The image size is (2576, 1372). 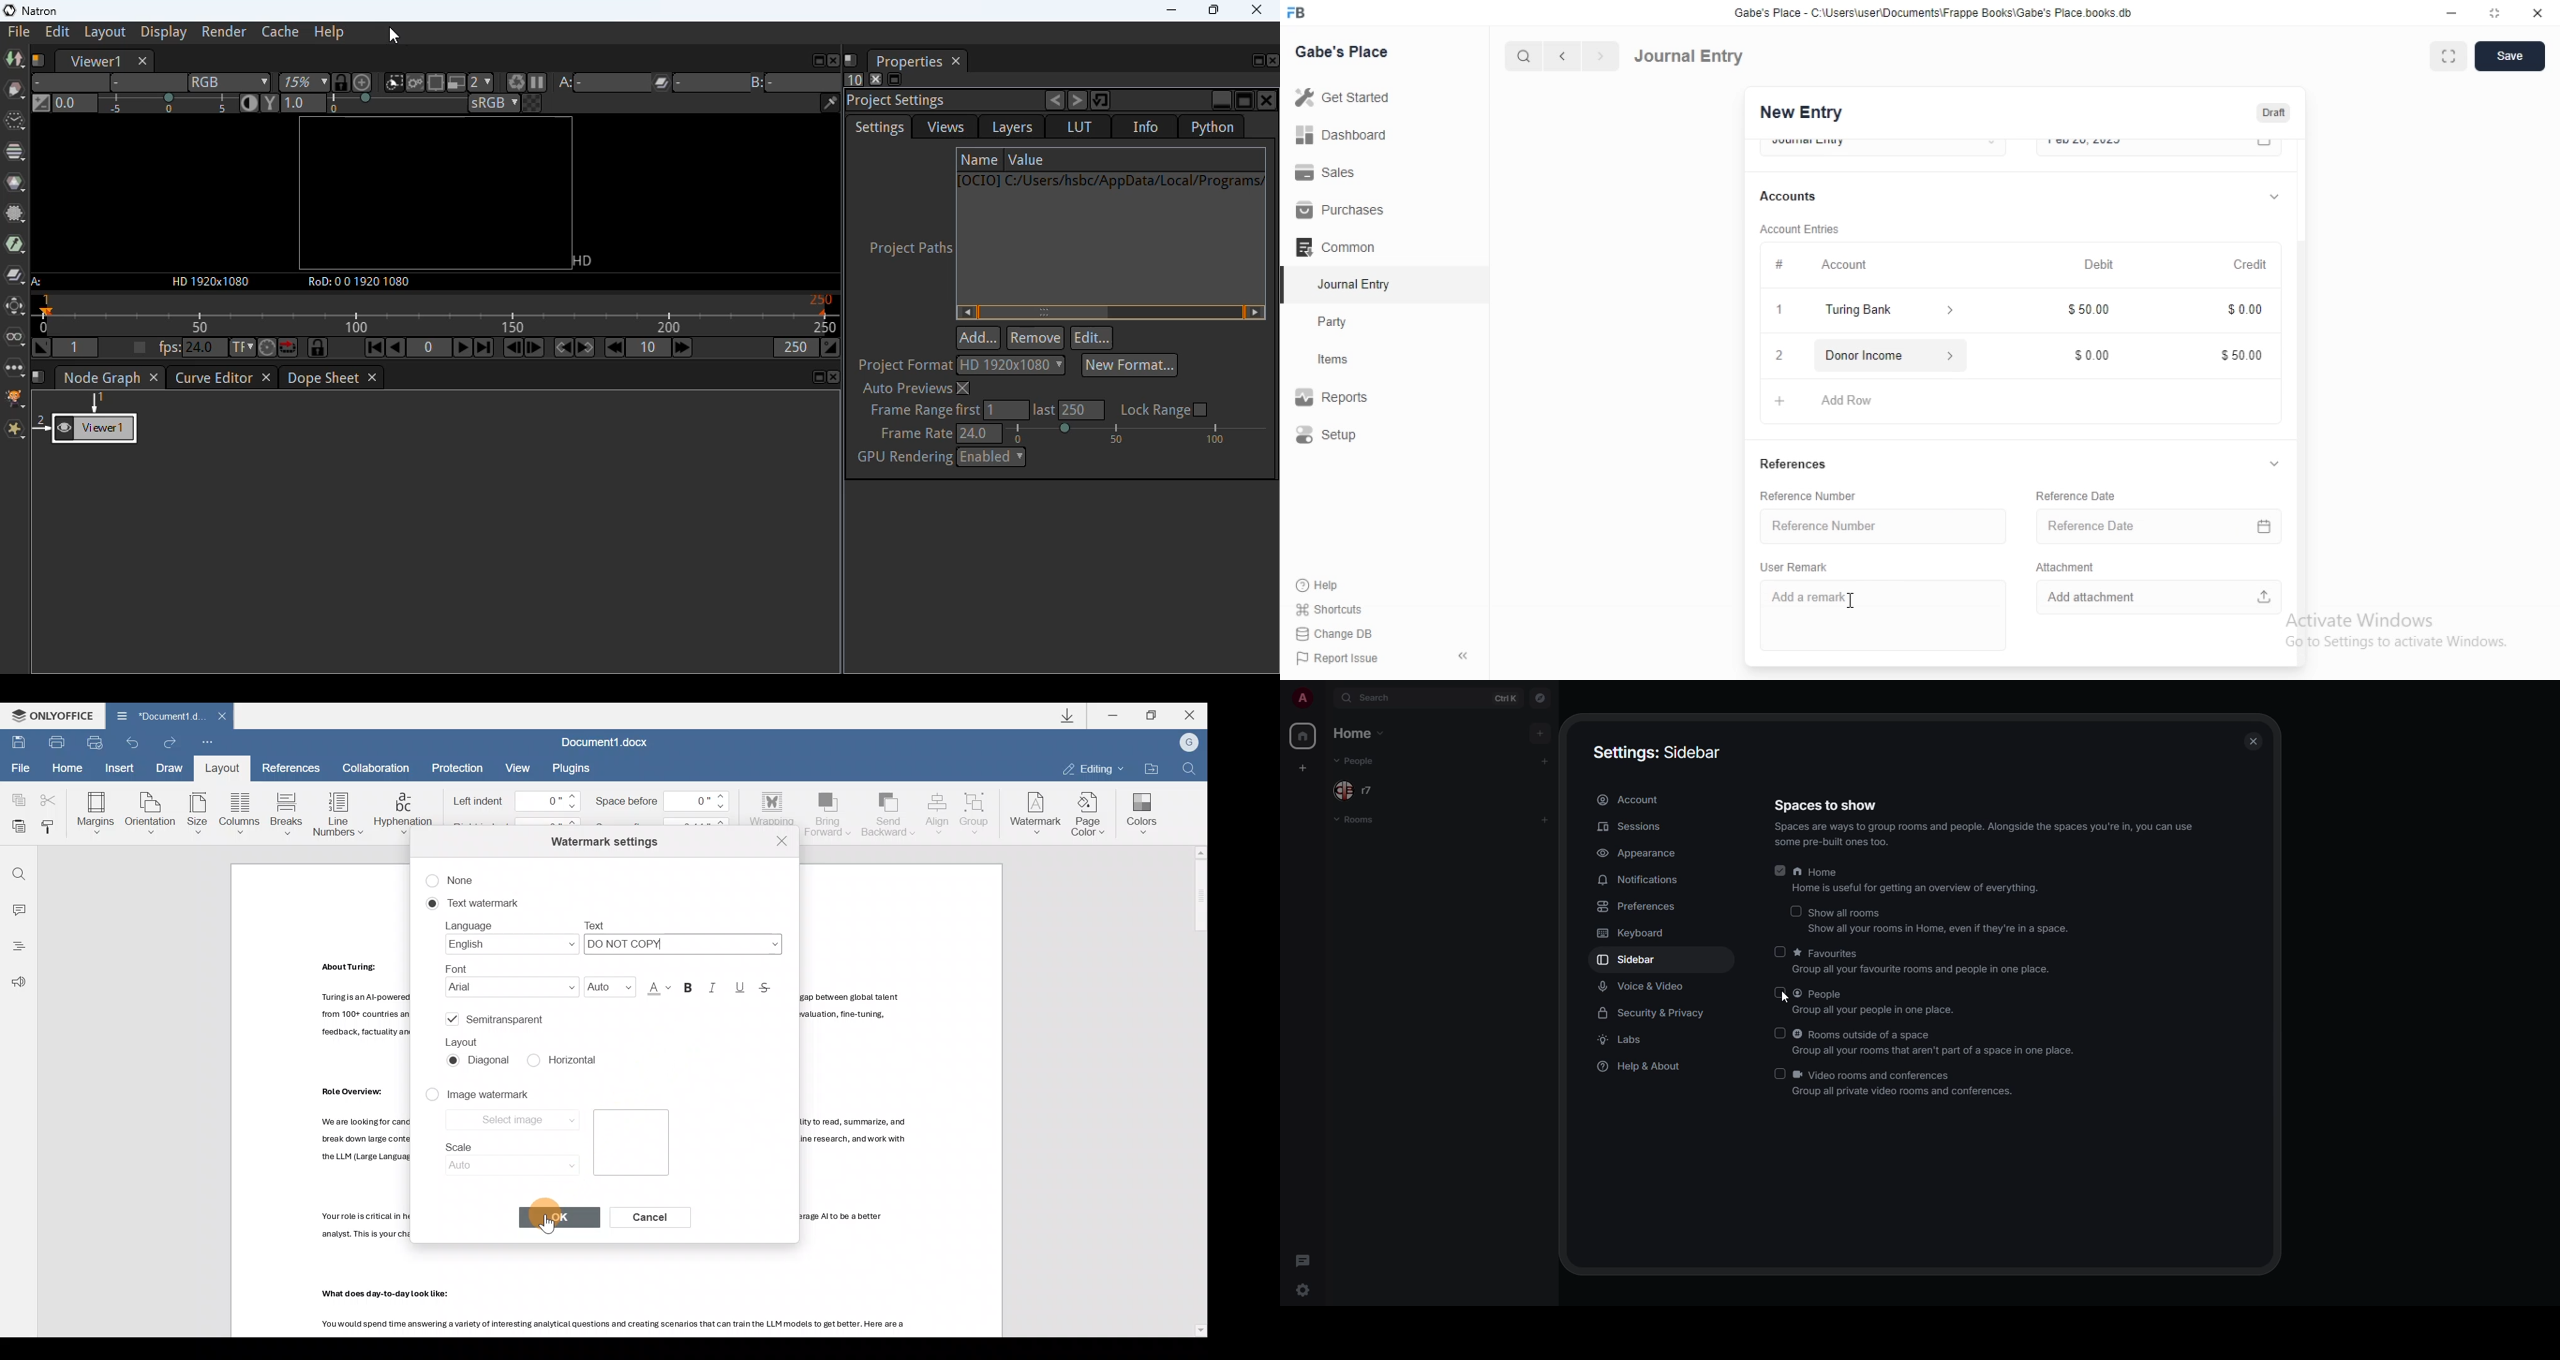 What do you see at coordinates (351, 1091) in the screenshot?
I see `` at bounding box center [351, 1091].